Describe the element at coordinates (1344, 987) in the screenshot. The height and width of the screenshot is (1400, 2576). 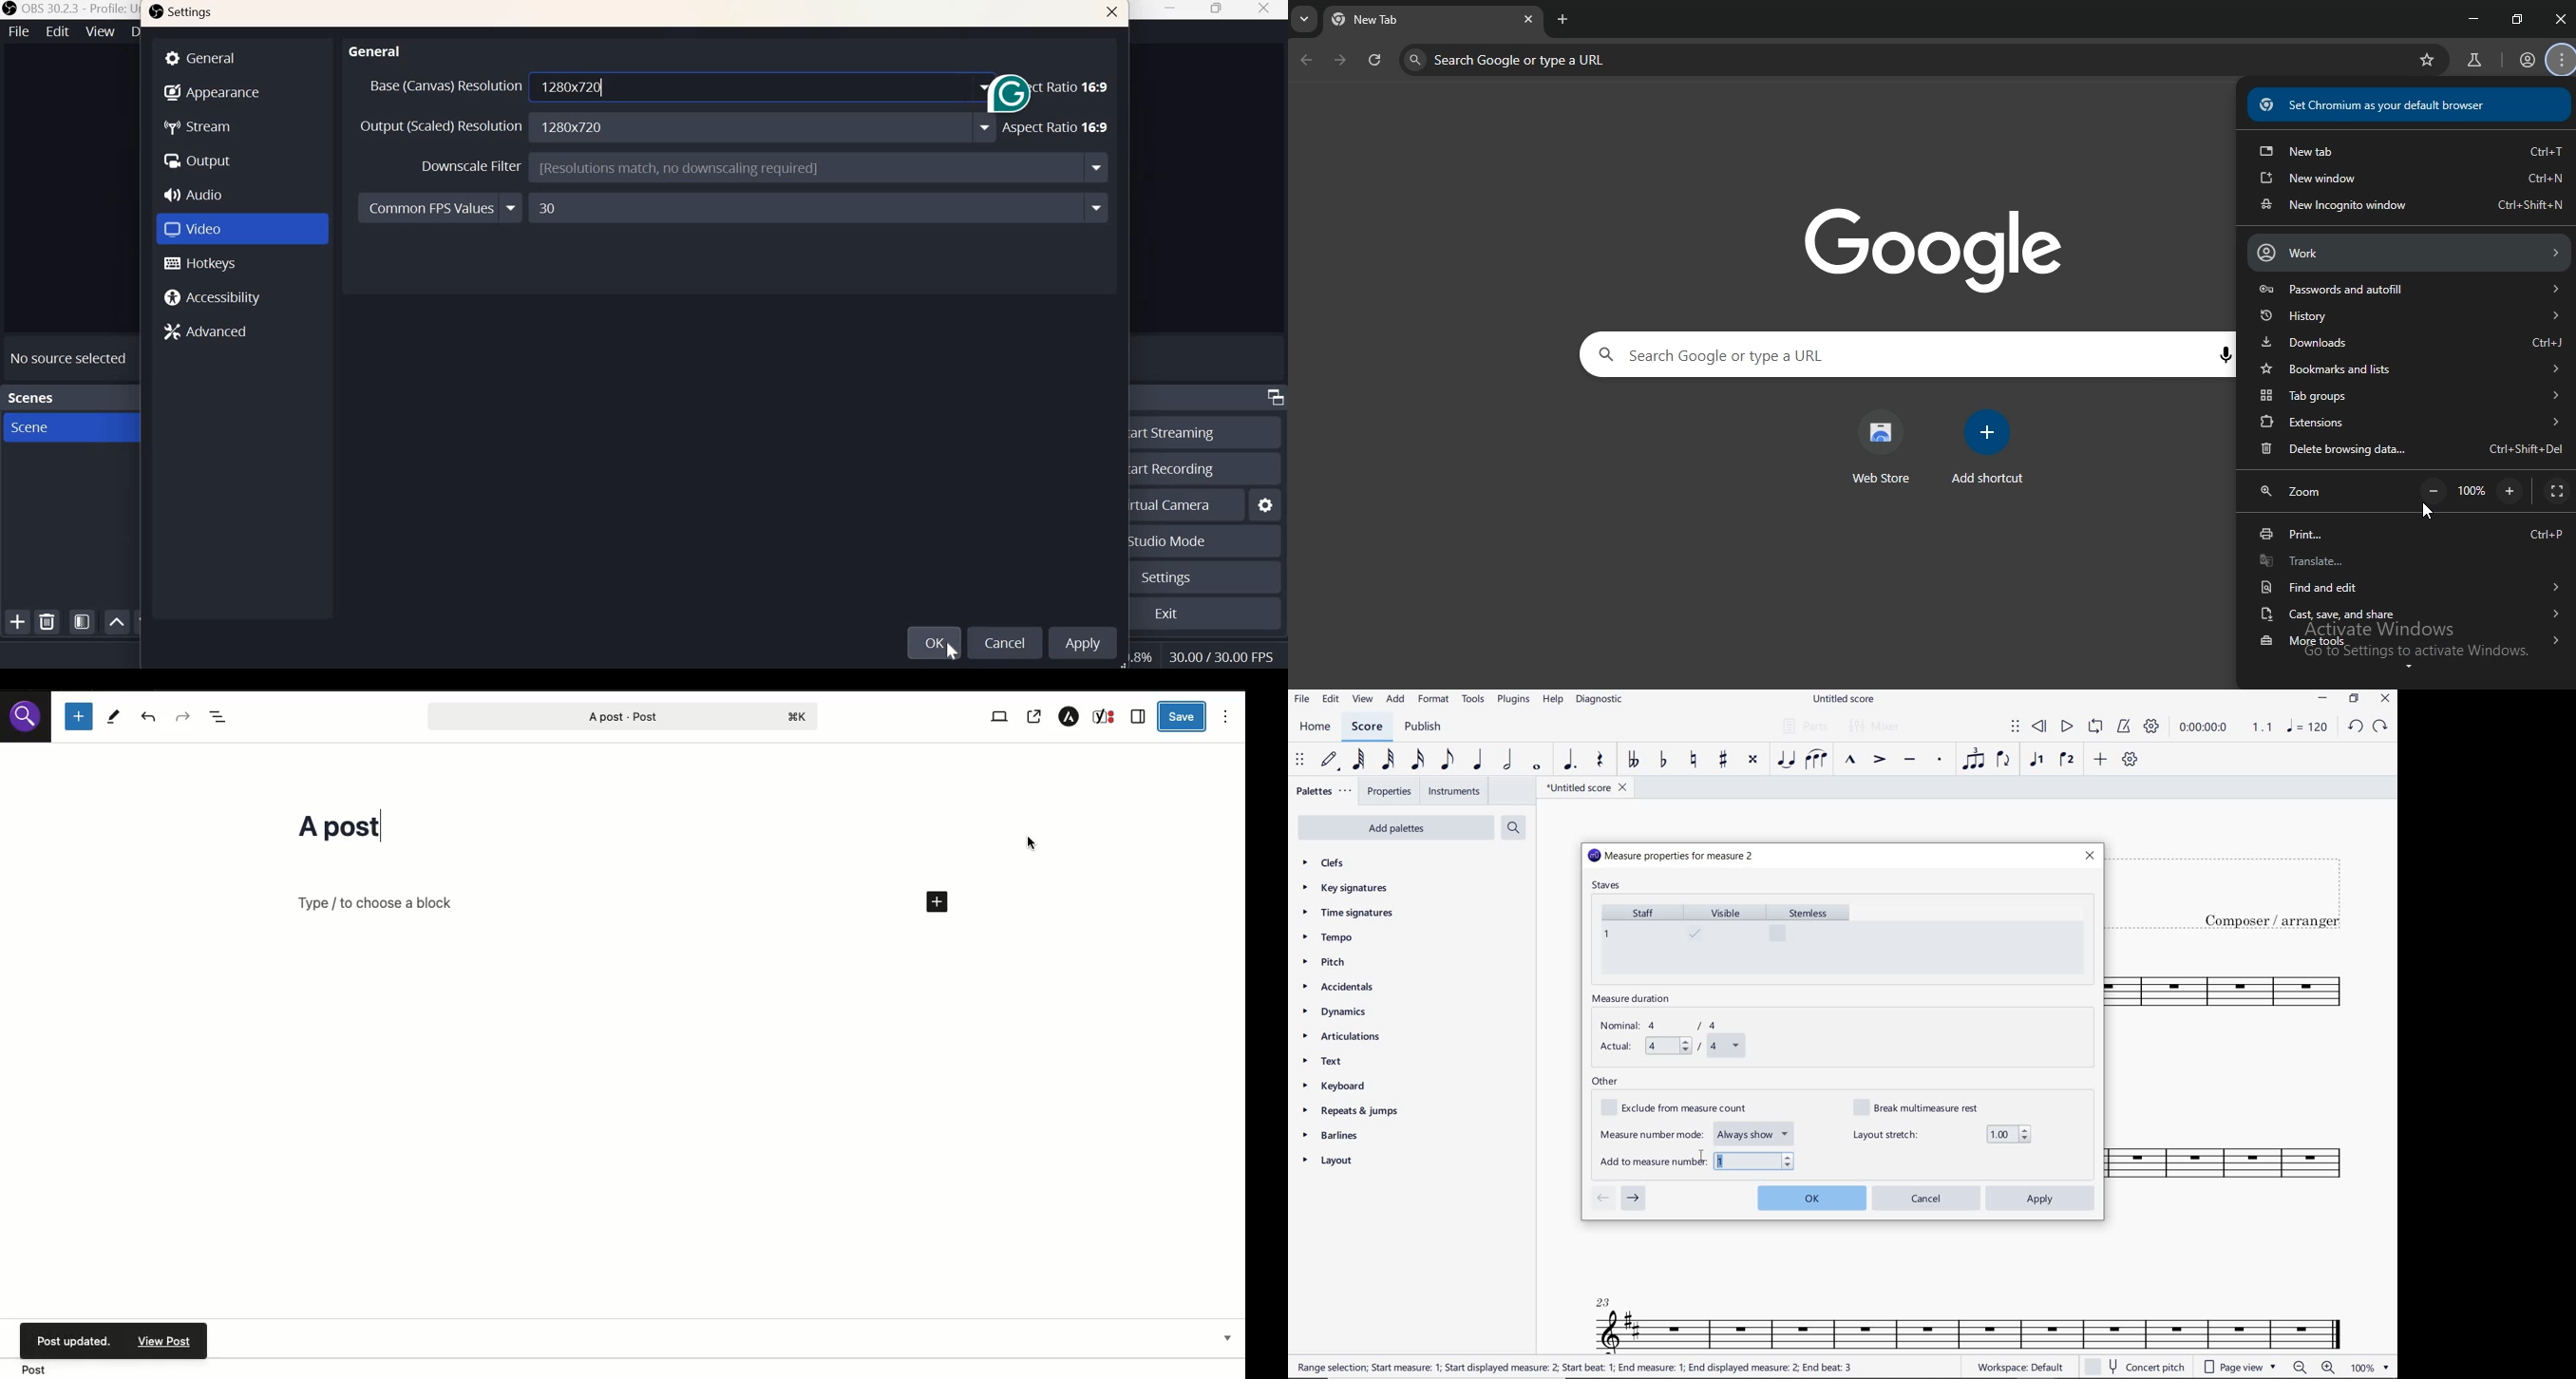
I see `ACCIDENTALS` at that location.